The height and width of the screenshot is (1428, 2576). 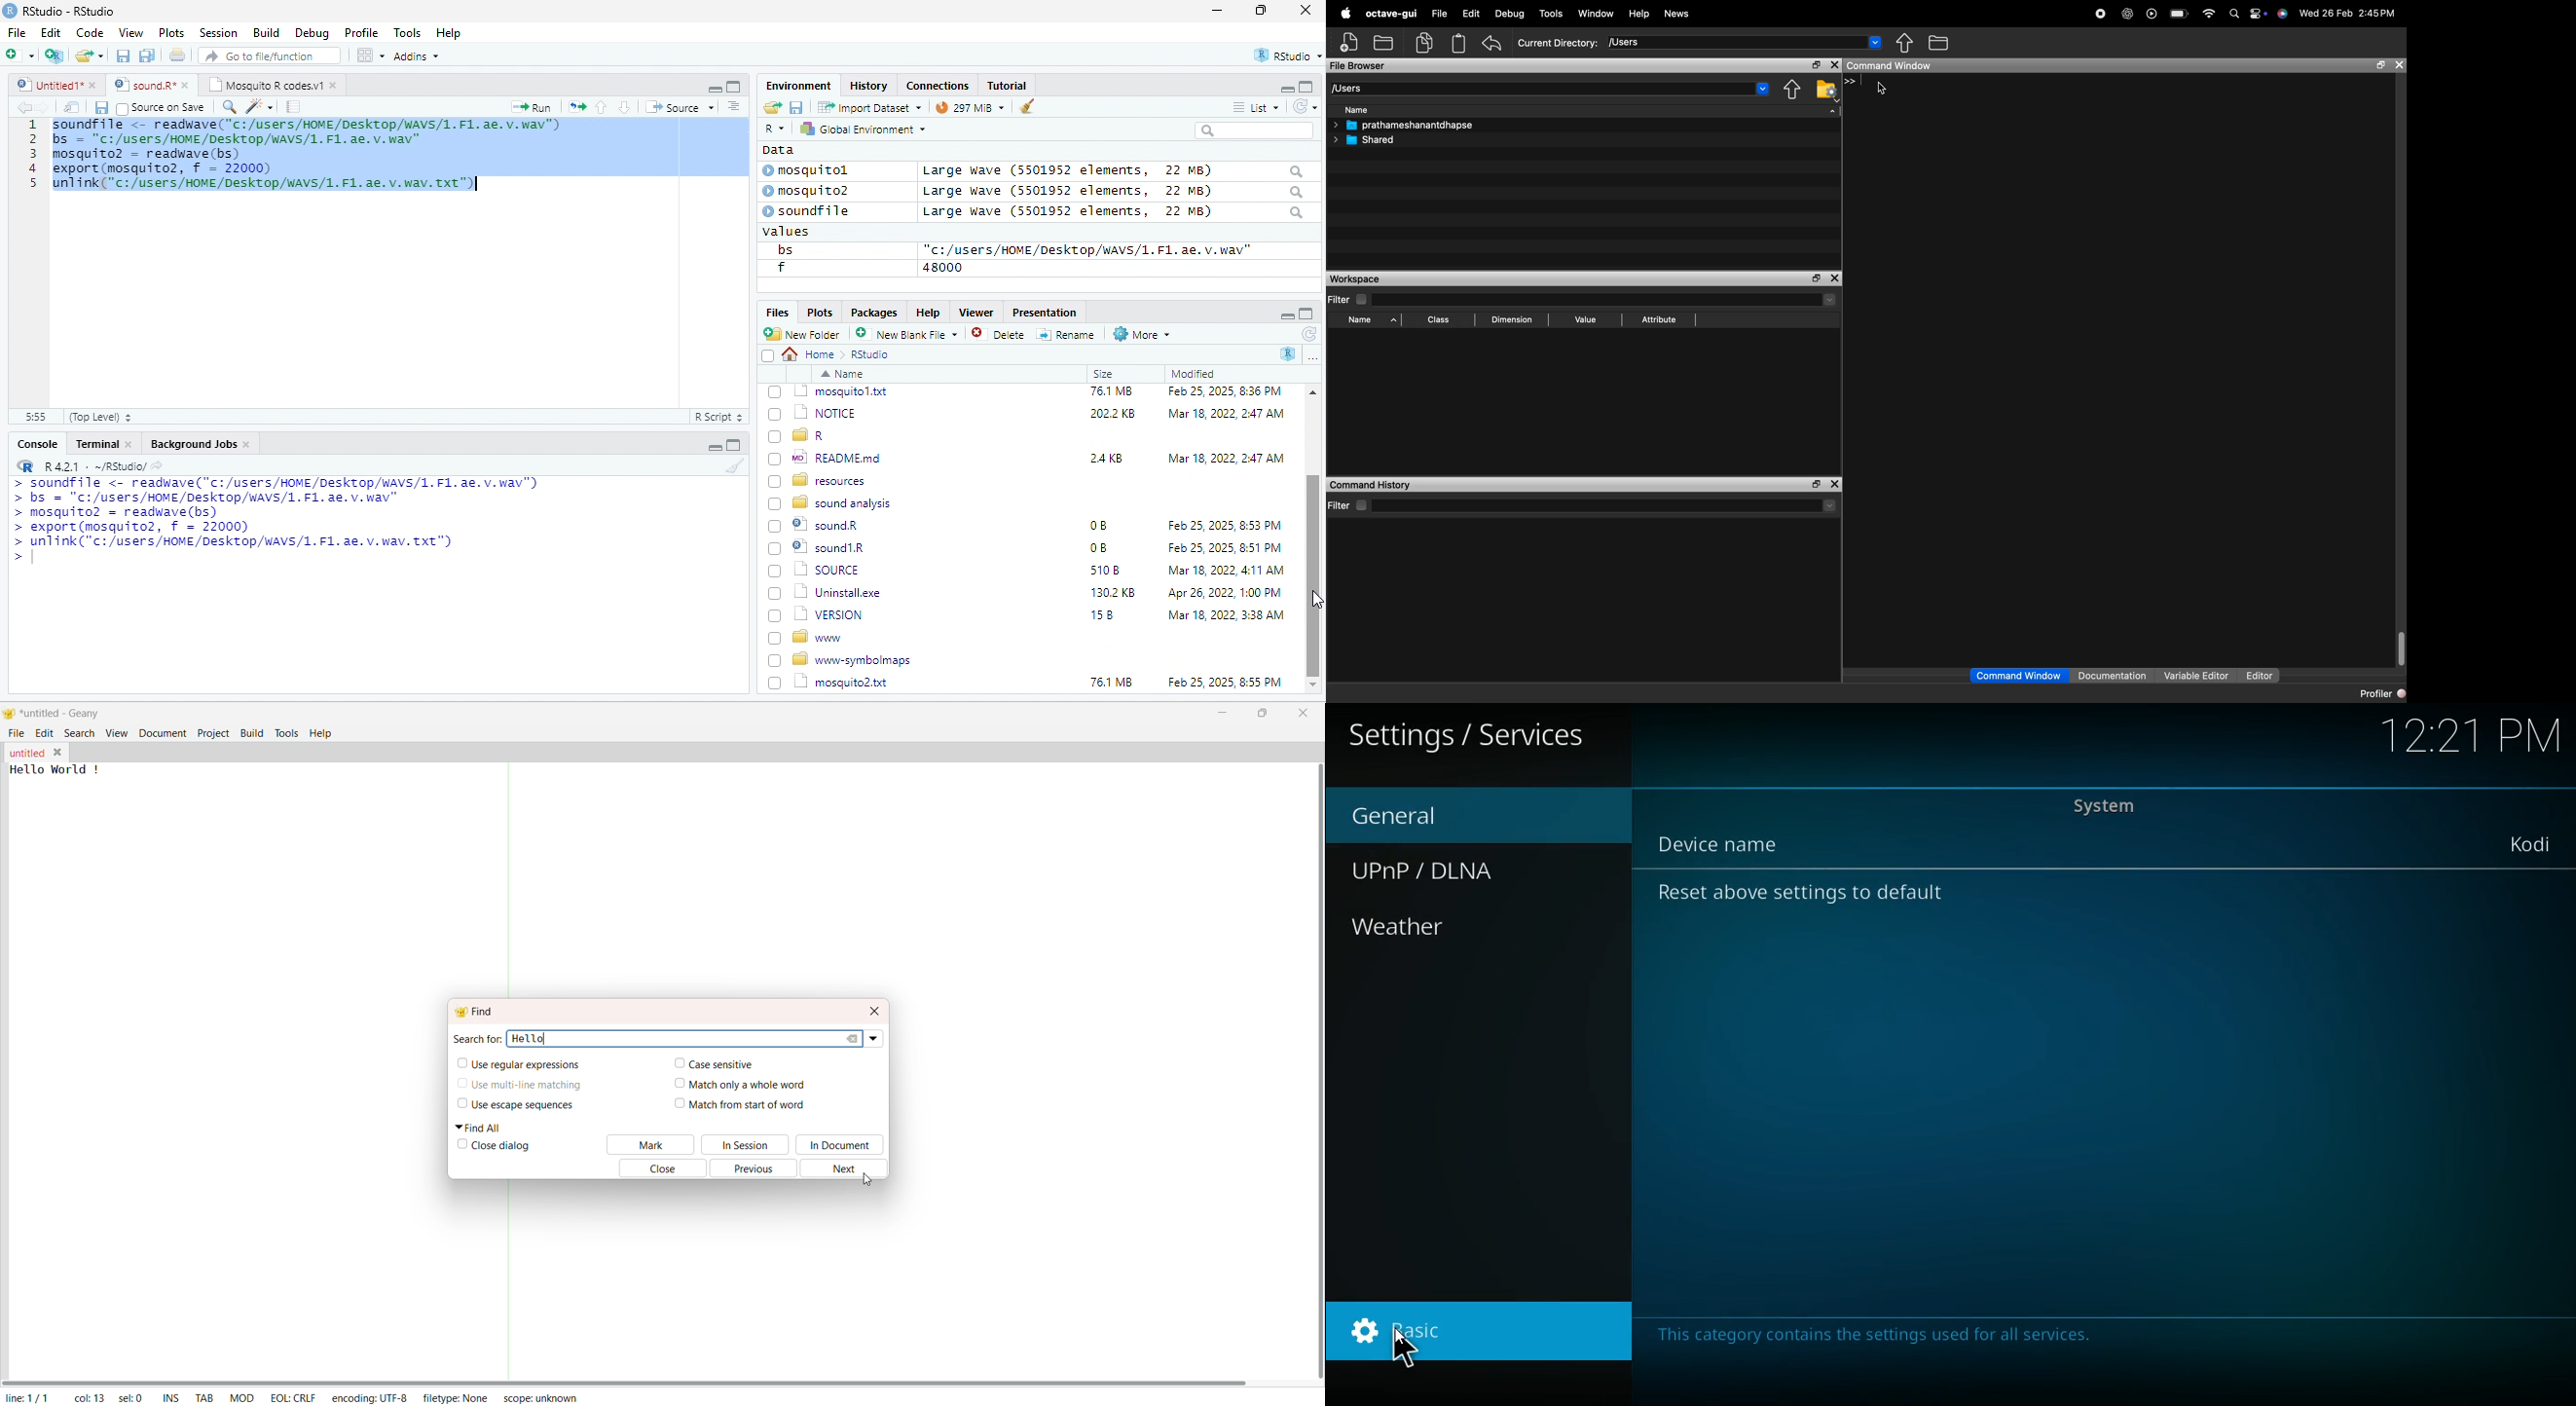 What do you see at coordinates (1265, 12) in the screenshot?
I see `maximize` at bounding box center [1265, 12].